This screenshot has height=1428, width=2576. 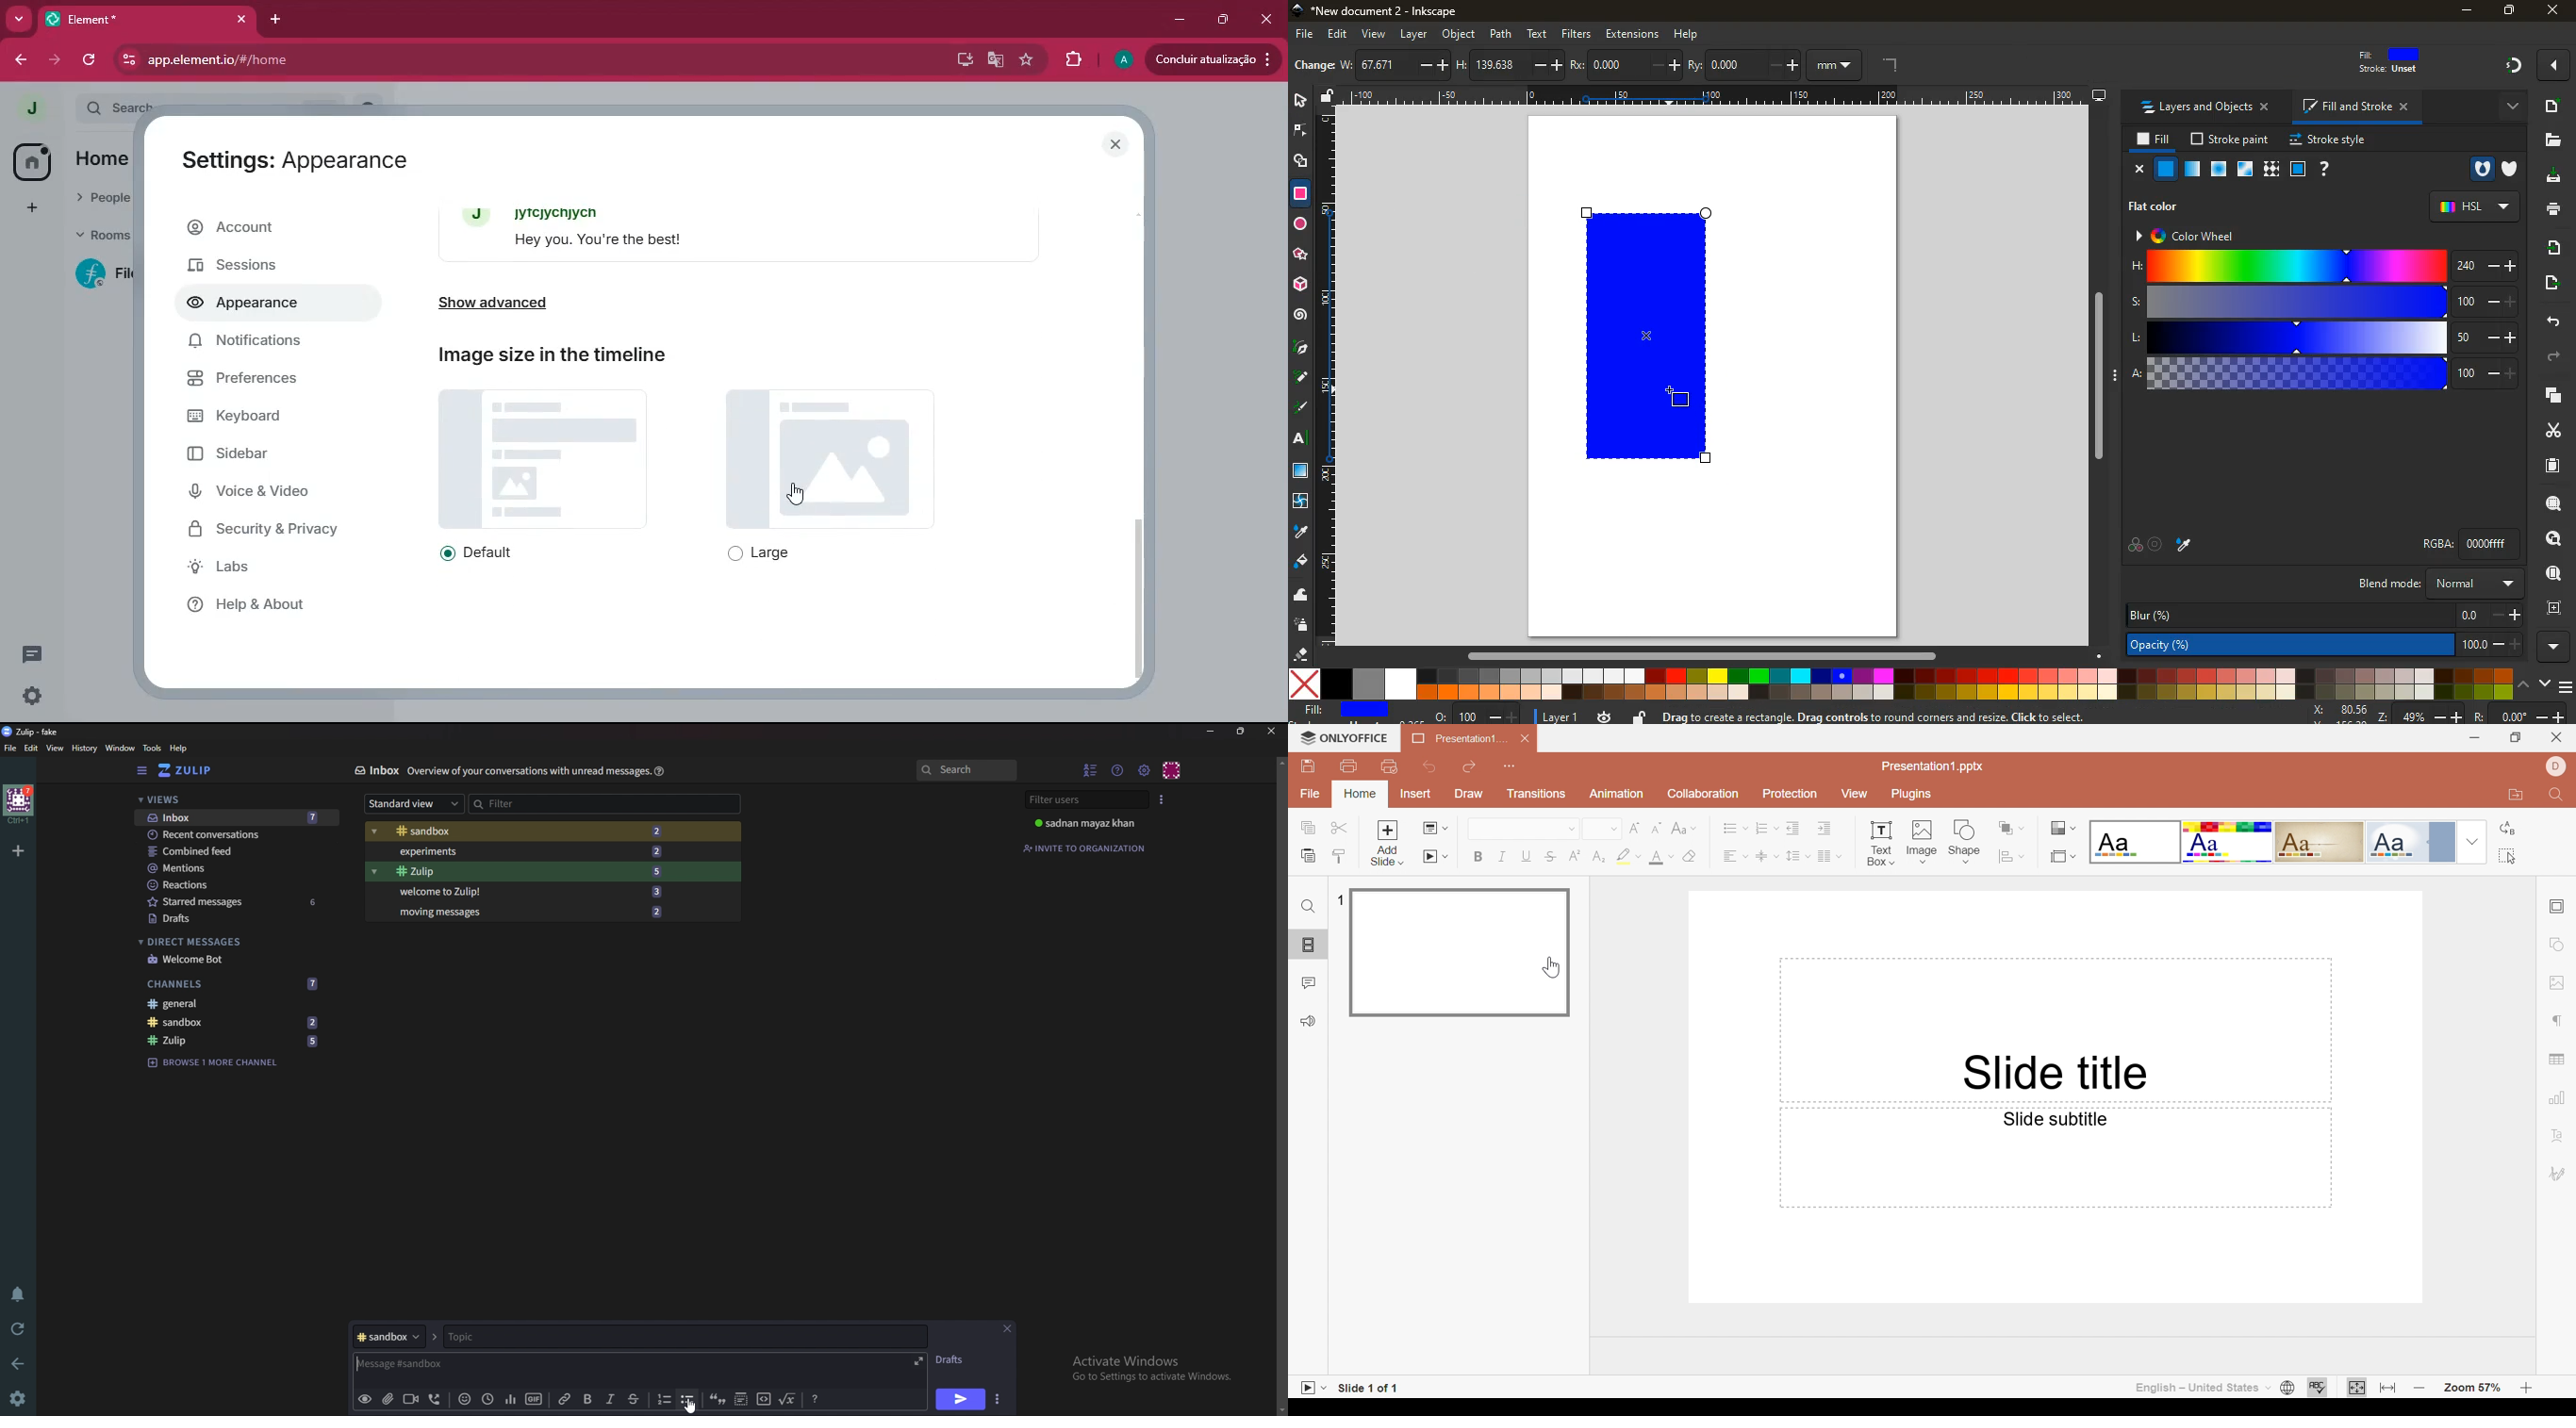 I want to click on image, so click(x=834, y=458).